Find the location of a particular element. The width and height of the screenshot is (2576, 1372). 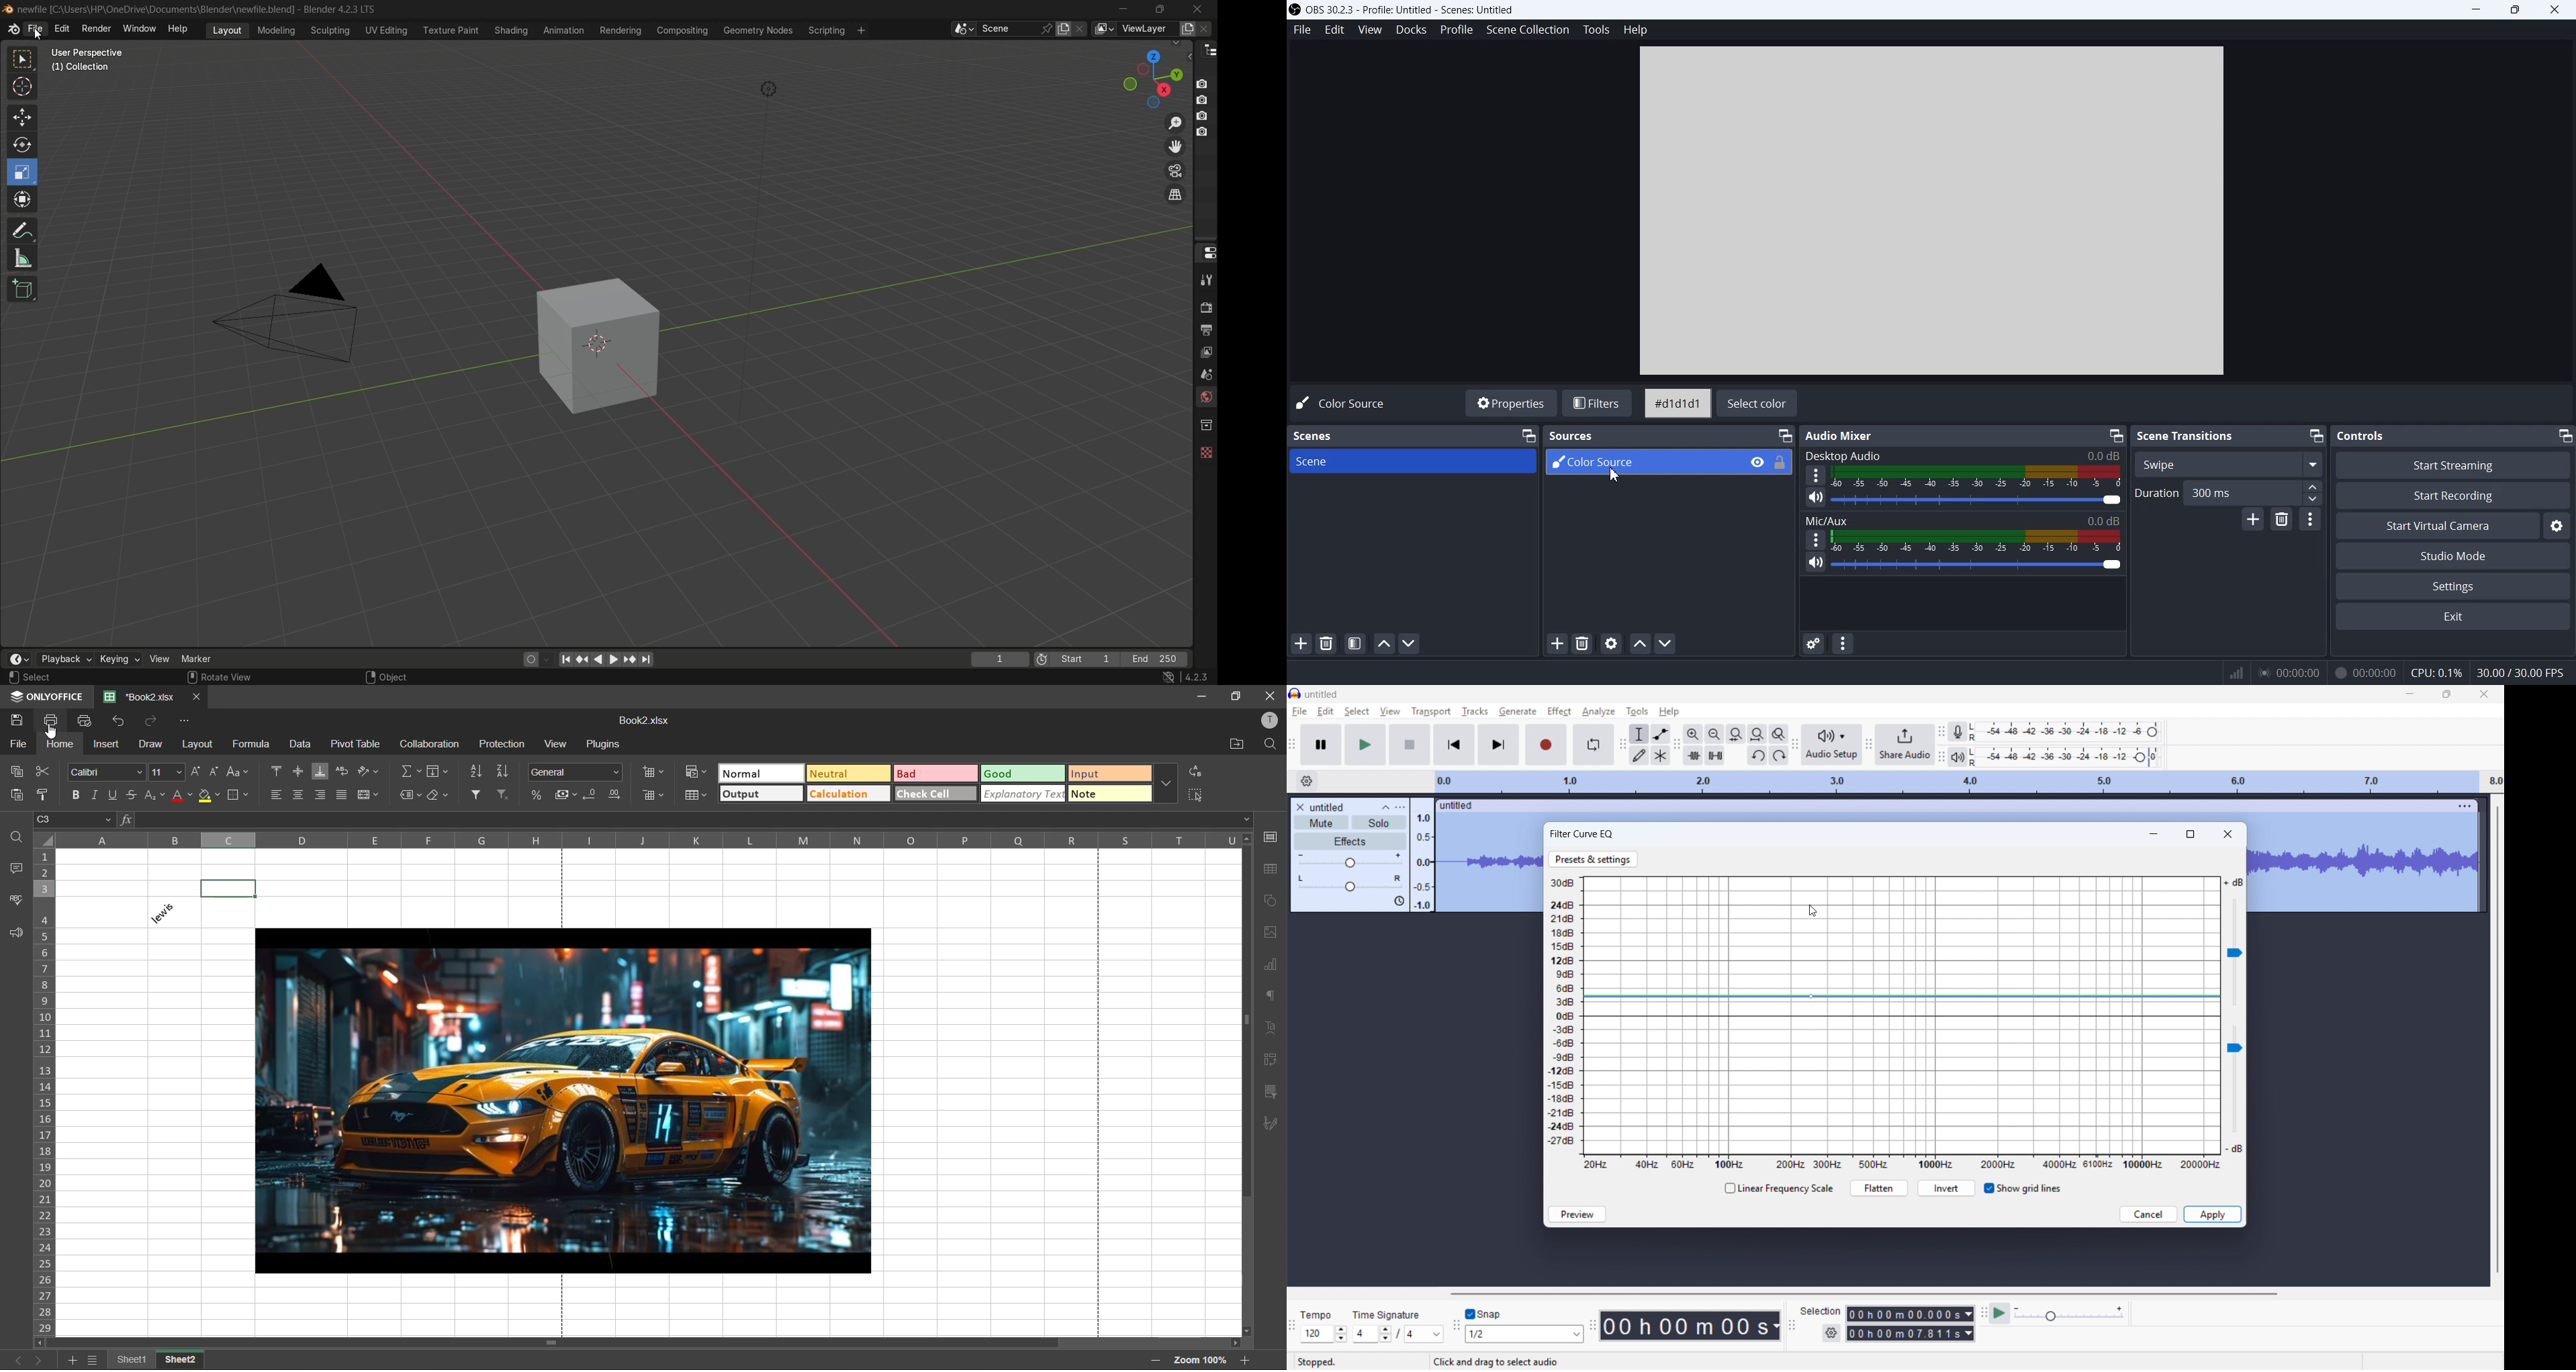

Minimize is located at coordinates (1528, 435).